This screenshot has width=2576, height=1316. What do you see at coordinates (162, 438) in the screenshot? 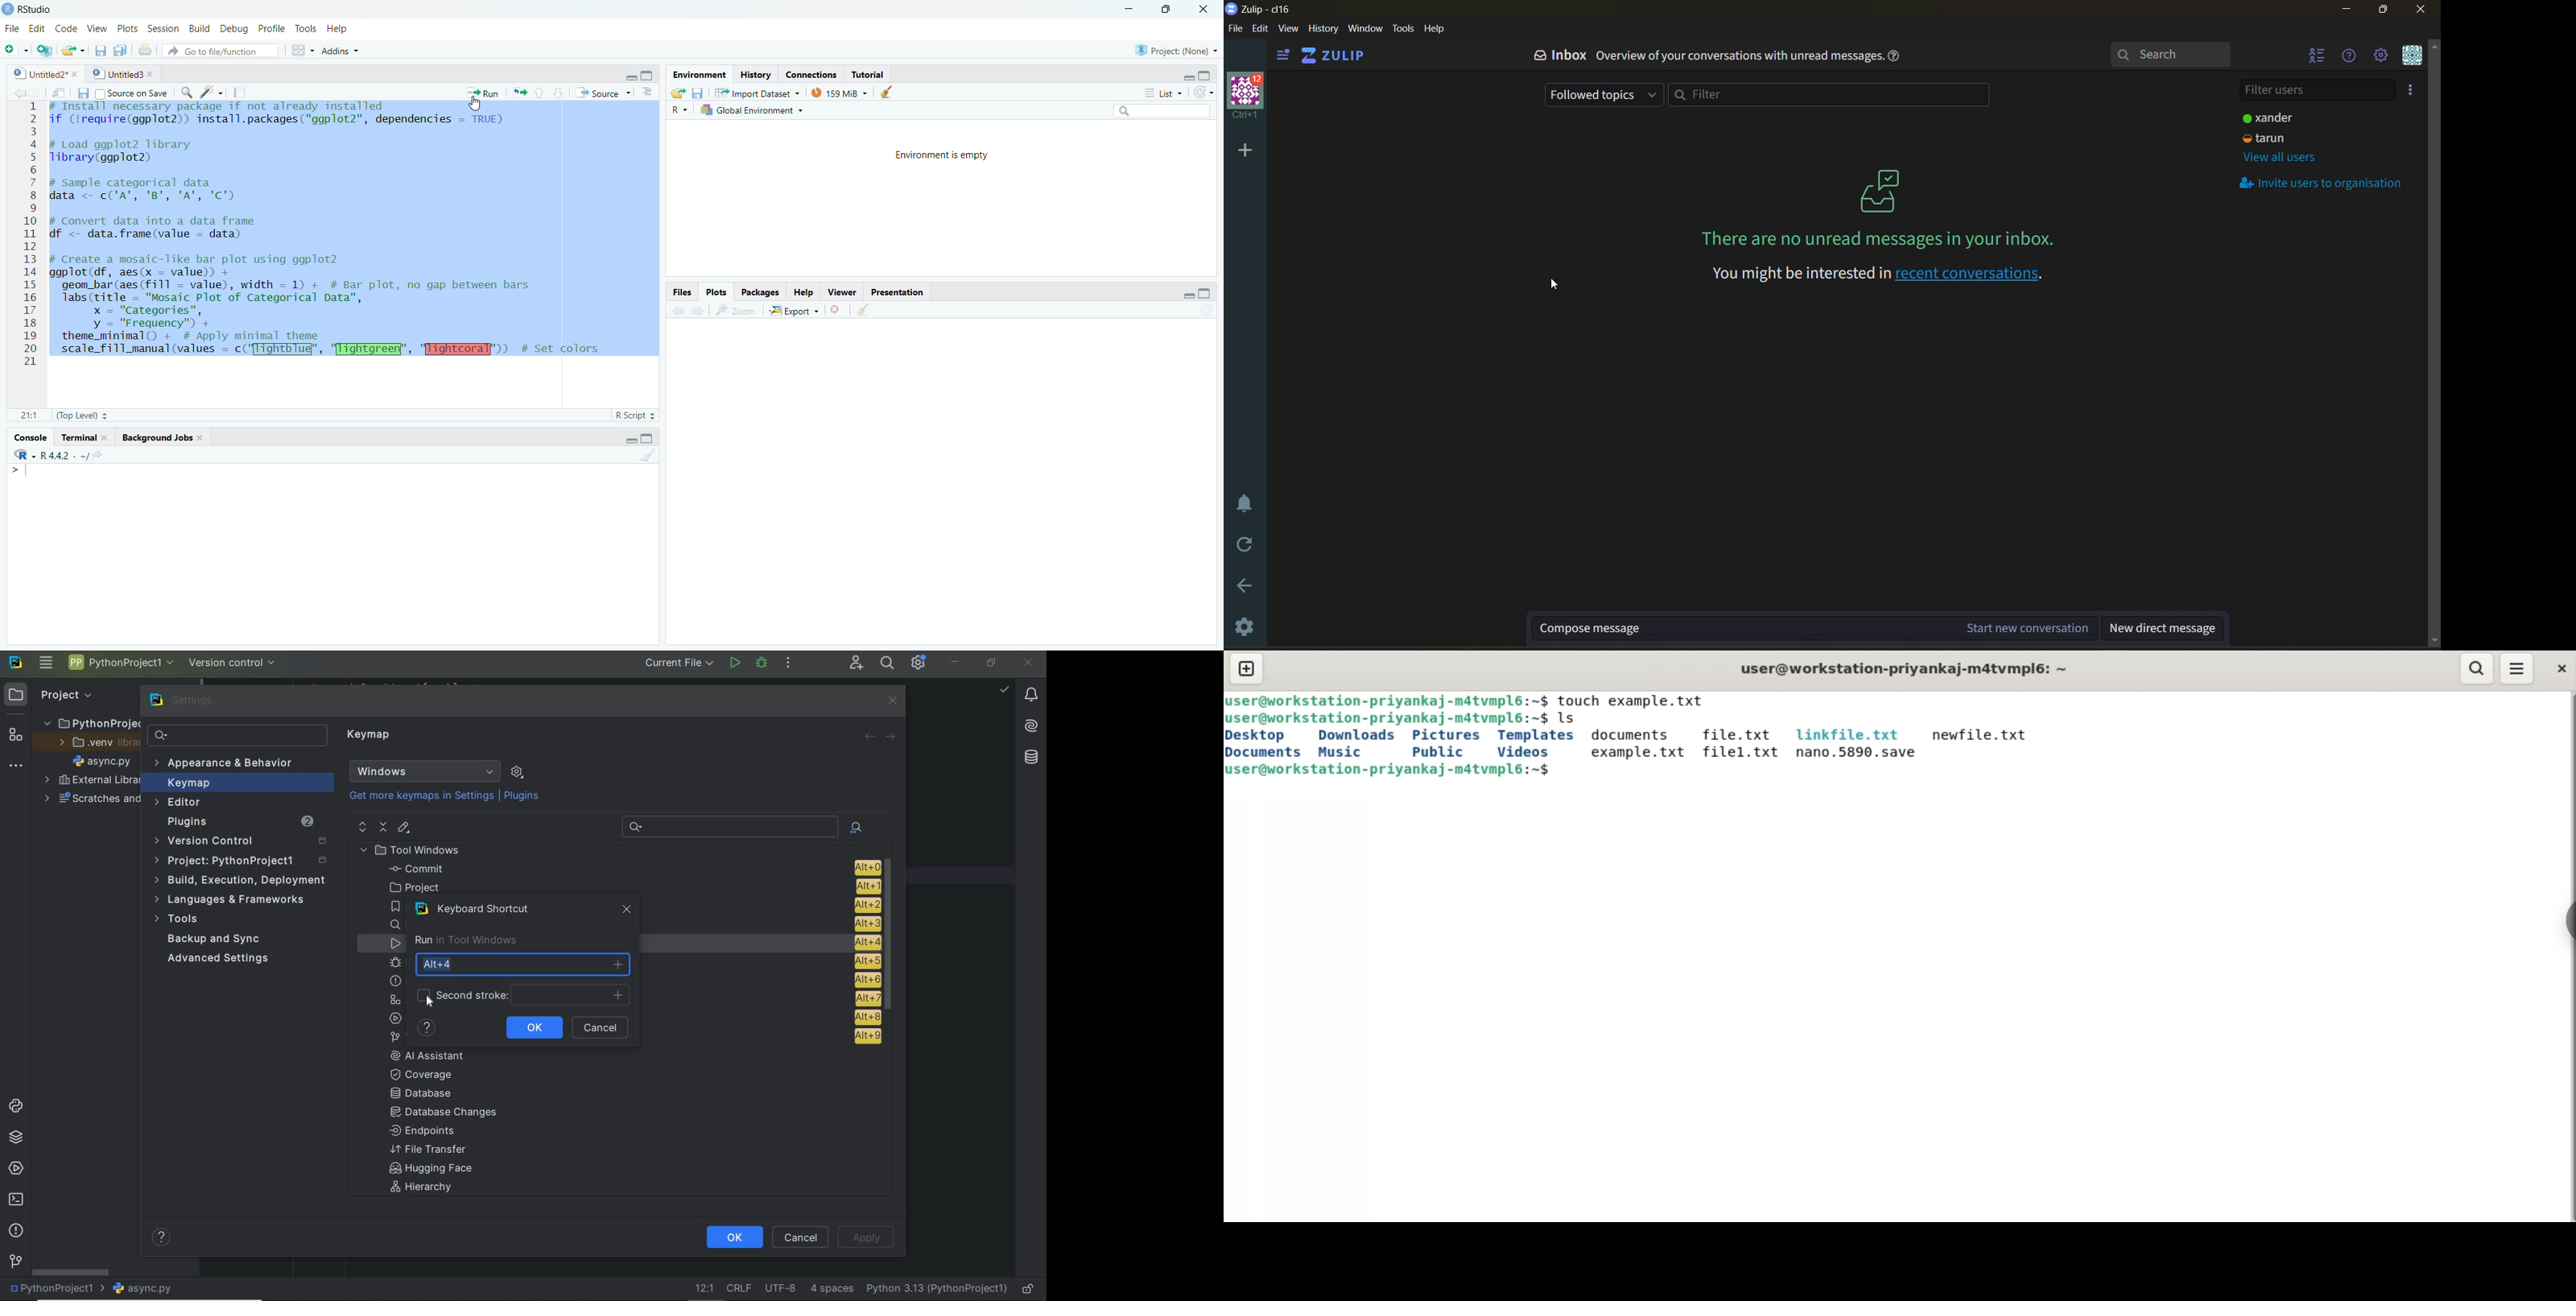
I see `Background Jobs` at bounding box center [162, 438].